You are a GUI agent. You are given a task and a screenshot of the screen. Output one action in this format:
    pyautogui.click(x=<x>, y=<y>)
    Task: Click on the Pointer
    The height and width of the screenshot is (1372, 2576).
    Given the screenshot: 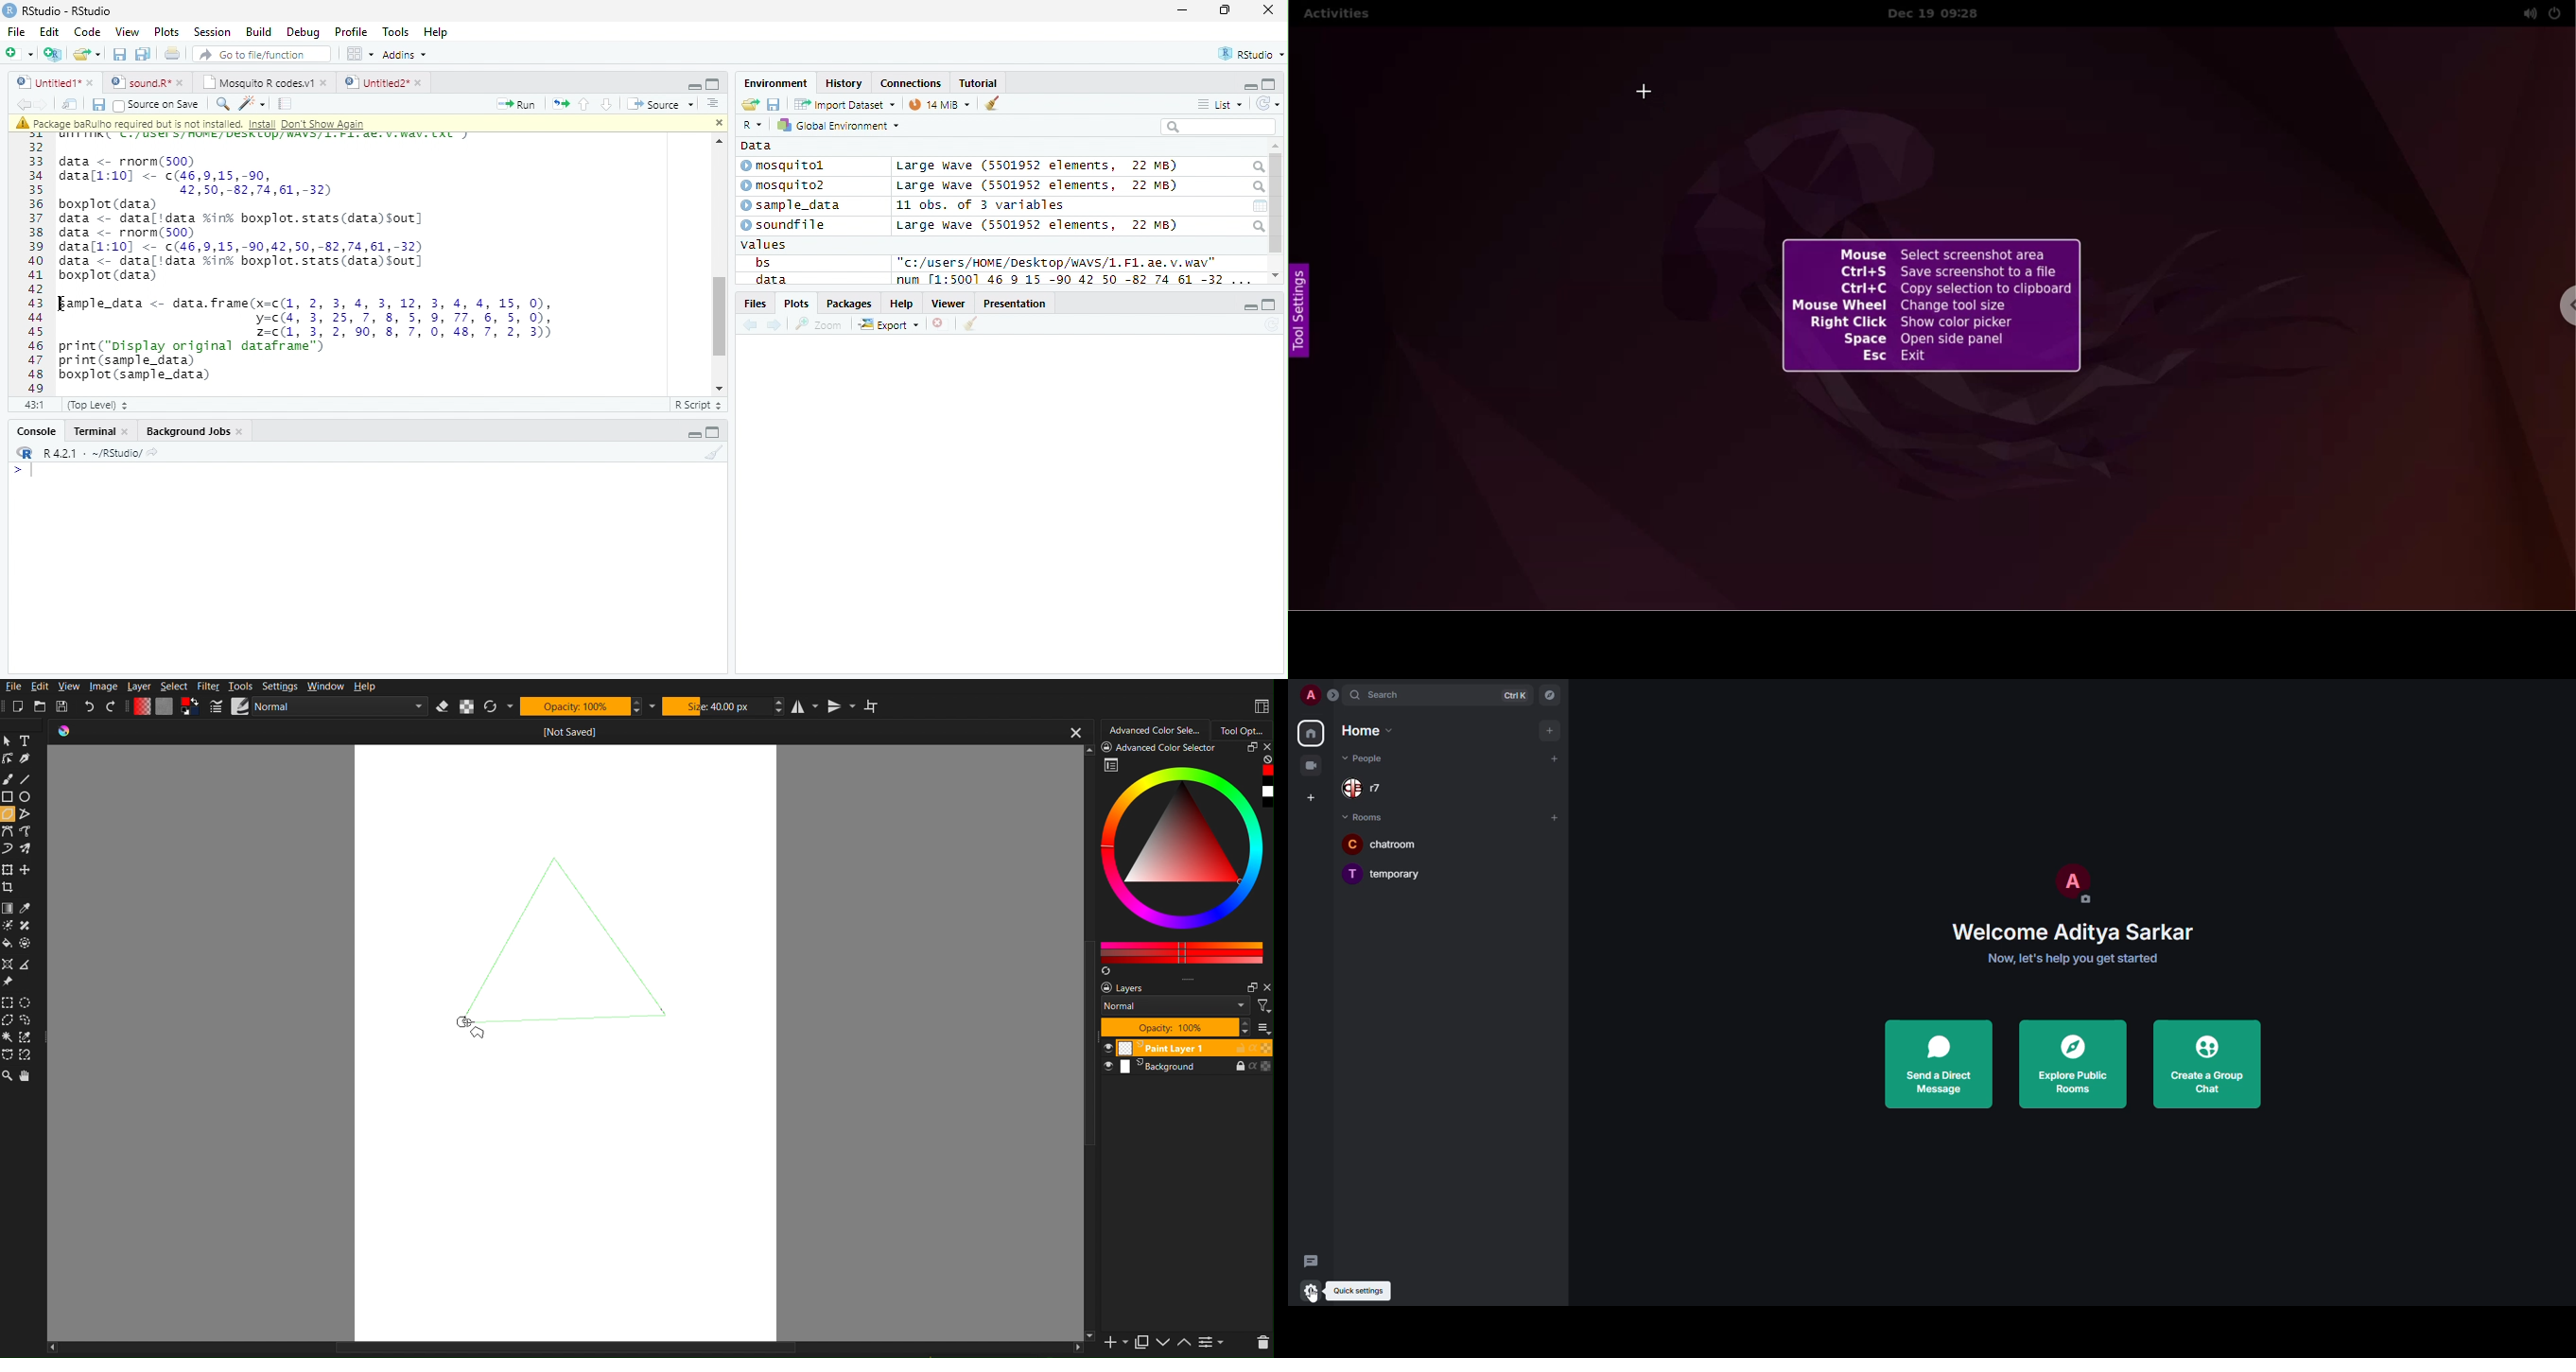 What is the action you would take?
    pyautogui.click(x=9, y=741)
    